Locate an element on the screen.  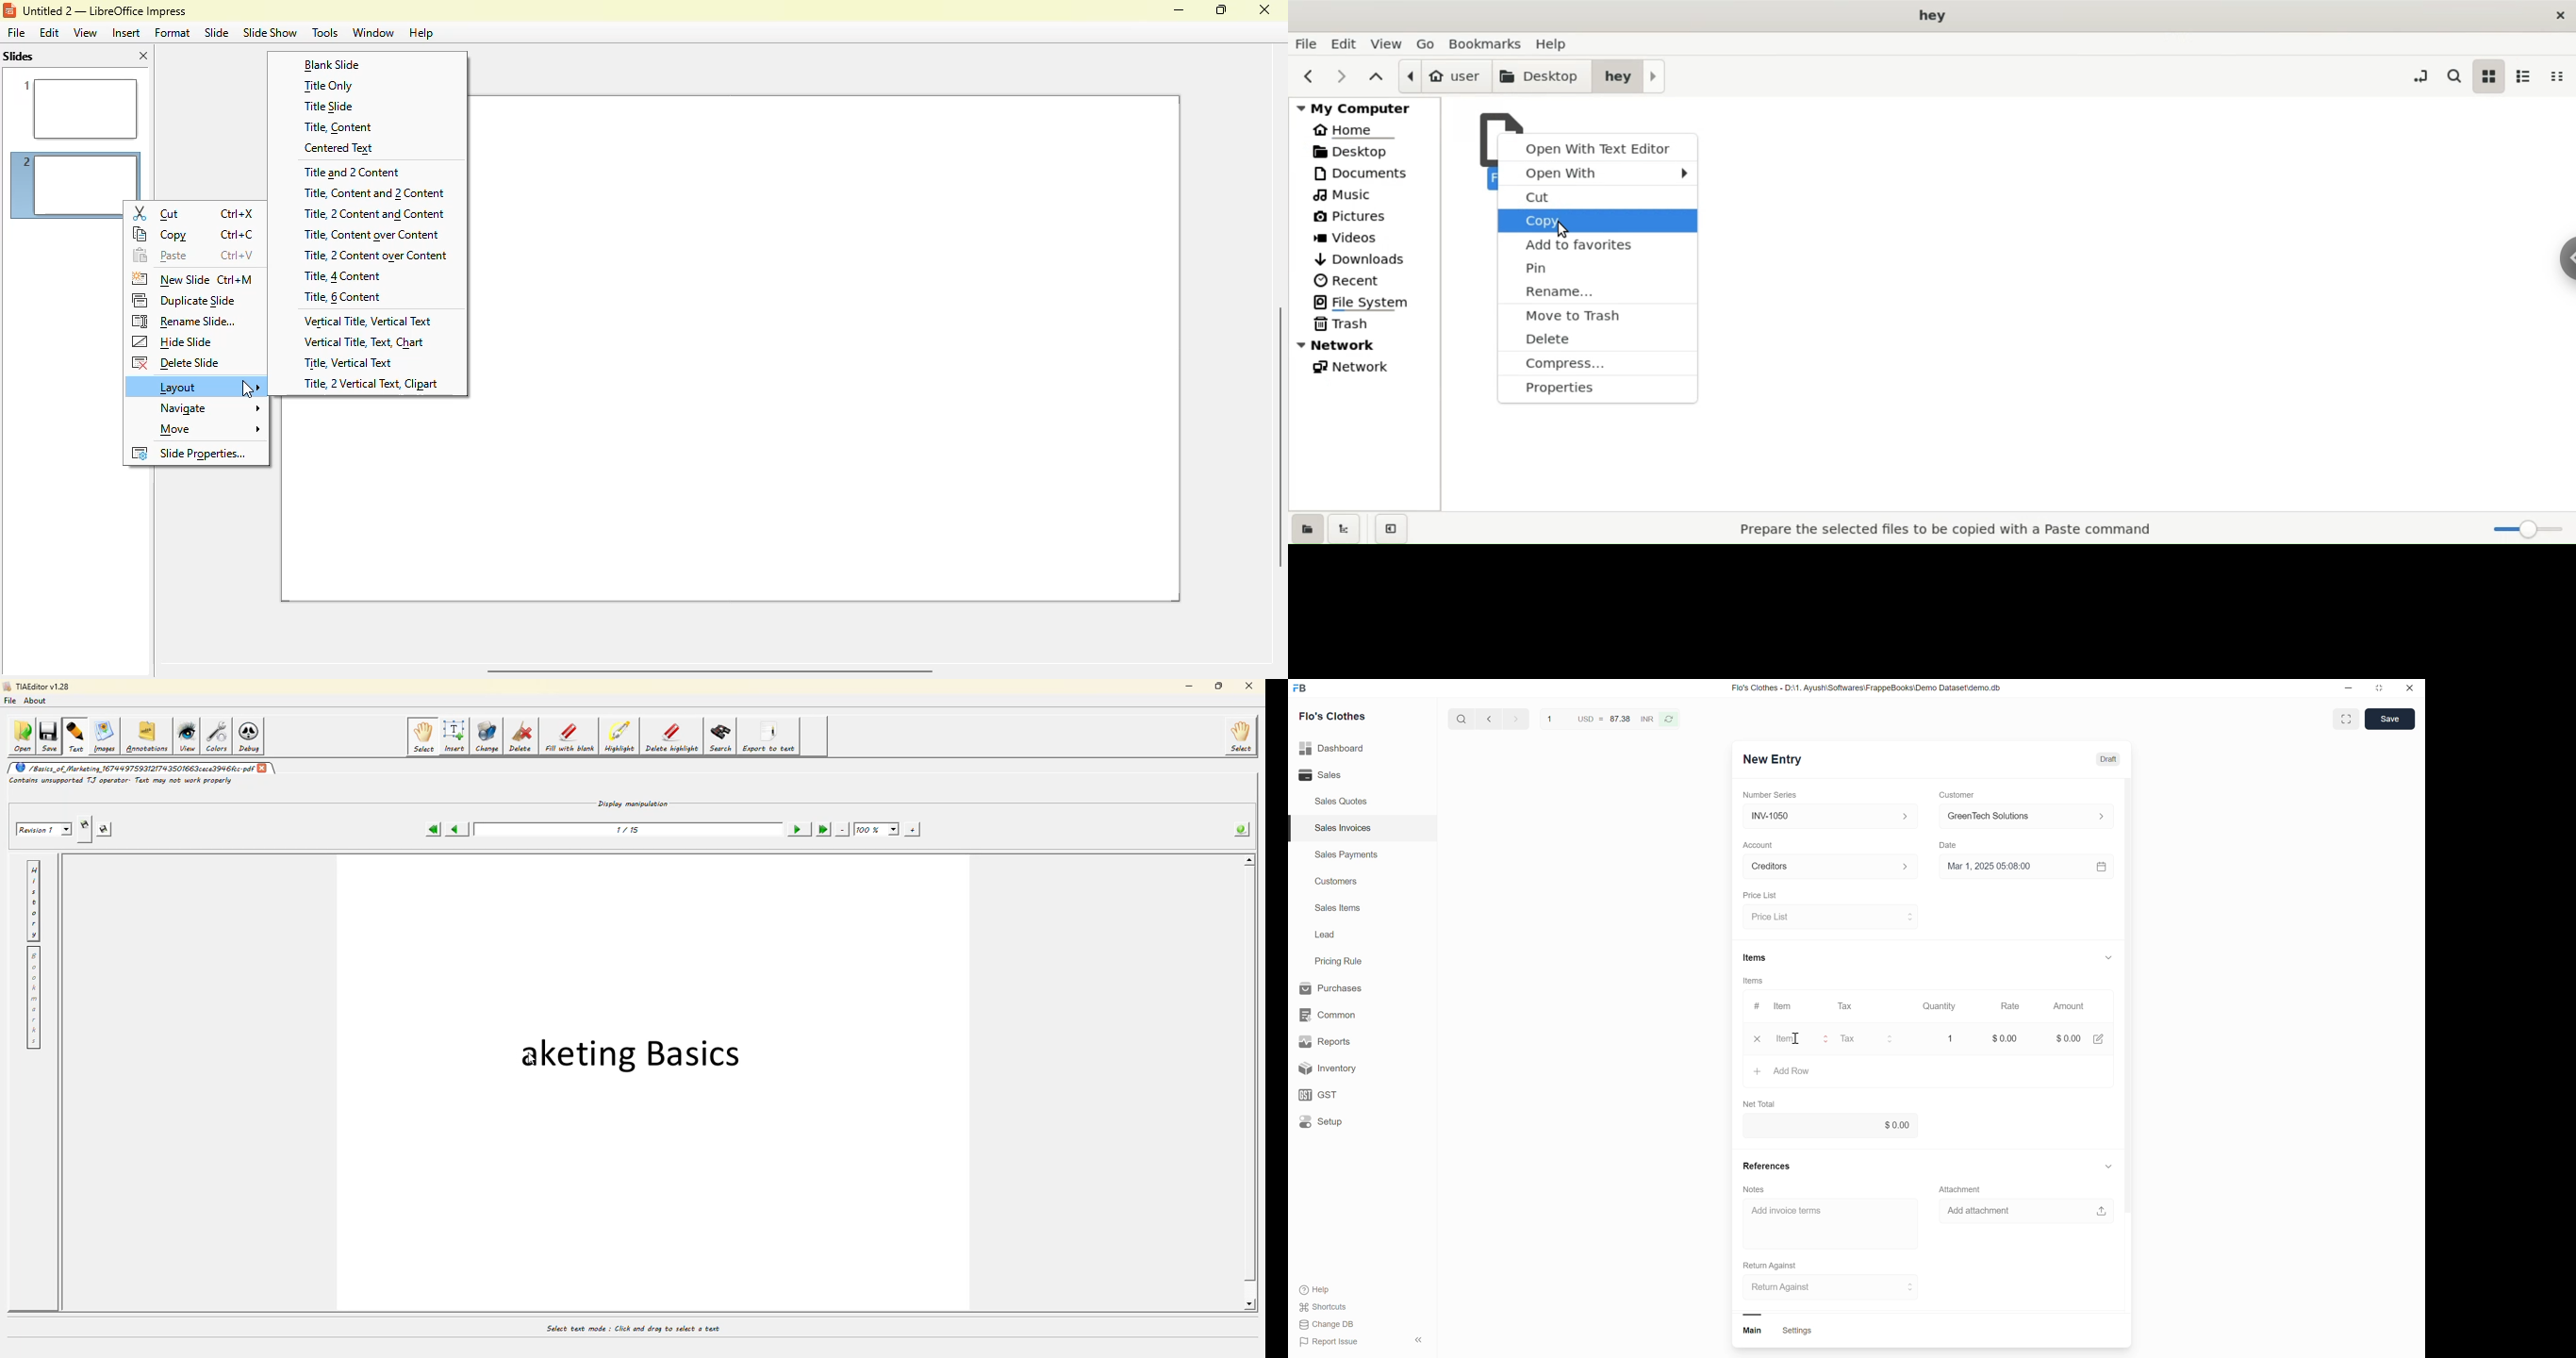
resize  is located at coordinates (2383, 690).